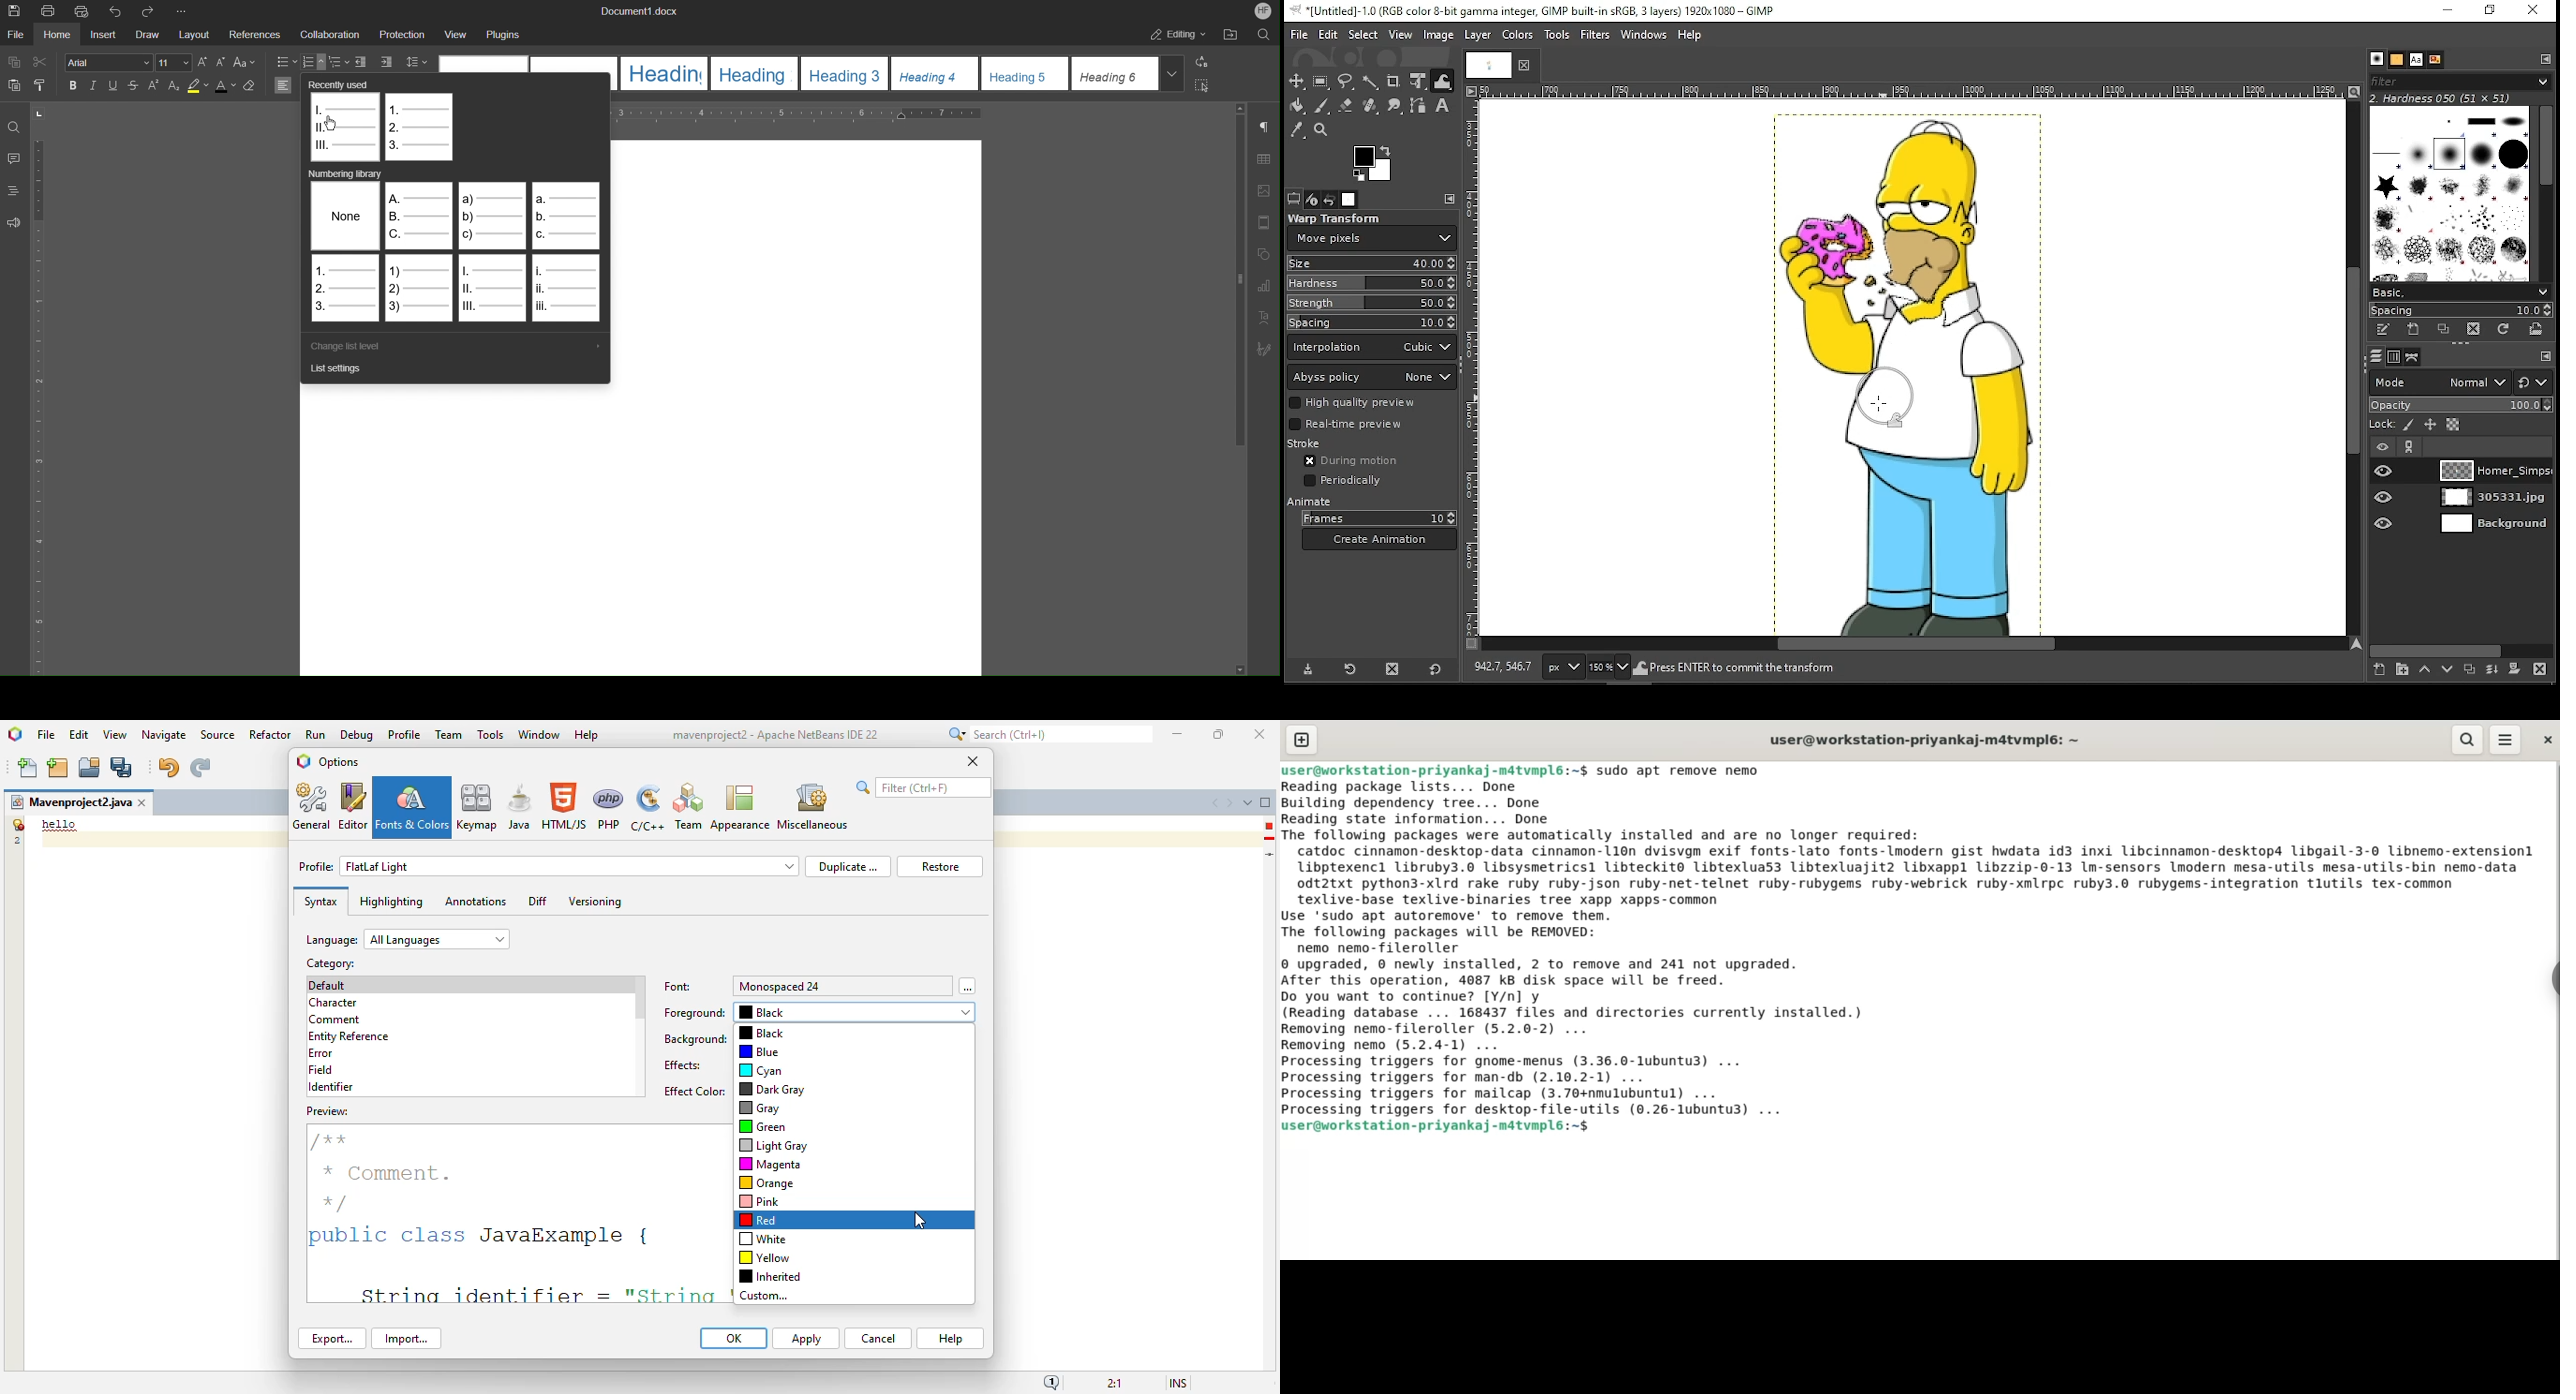 This screenshot has height=1400, width=2576. Describe the element at coordinates (330, 35) in the screenshot. I see `Collaboration` at that location.